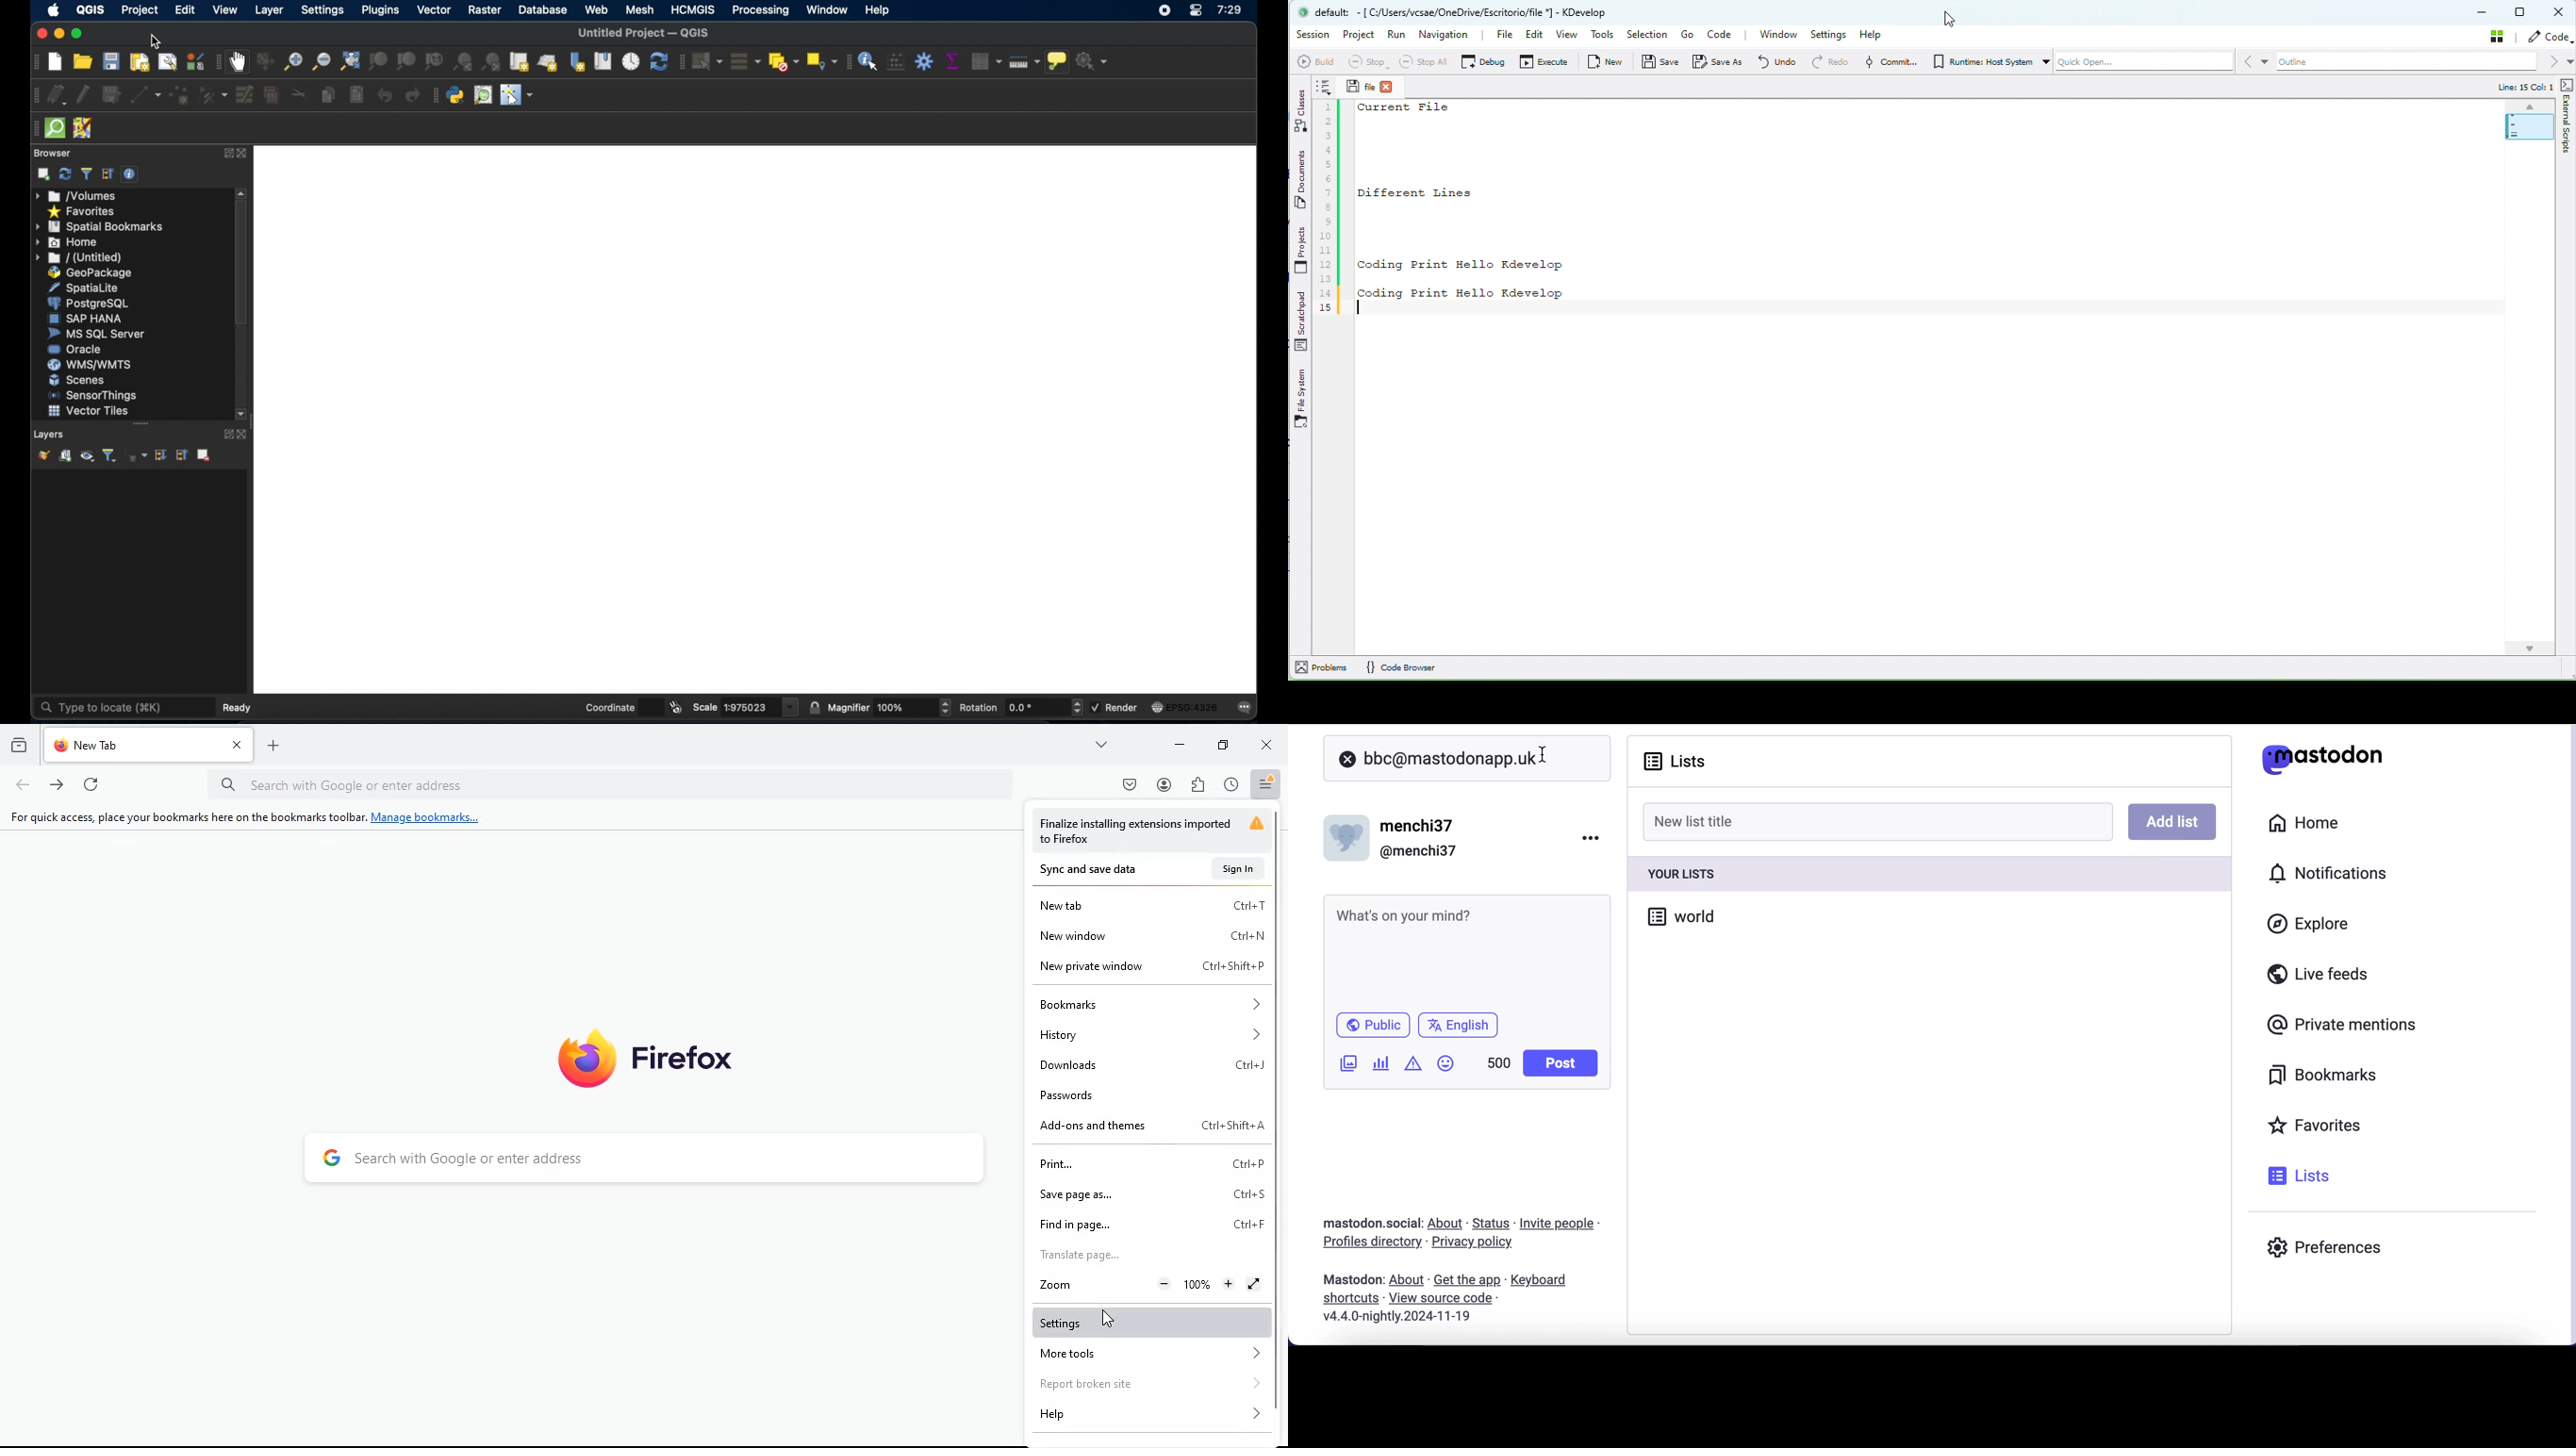 Image resolution: width=2576 pixels, height=1456 pixels. I want to click on Zoom Percentage, so click(1199, 1284).